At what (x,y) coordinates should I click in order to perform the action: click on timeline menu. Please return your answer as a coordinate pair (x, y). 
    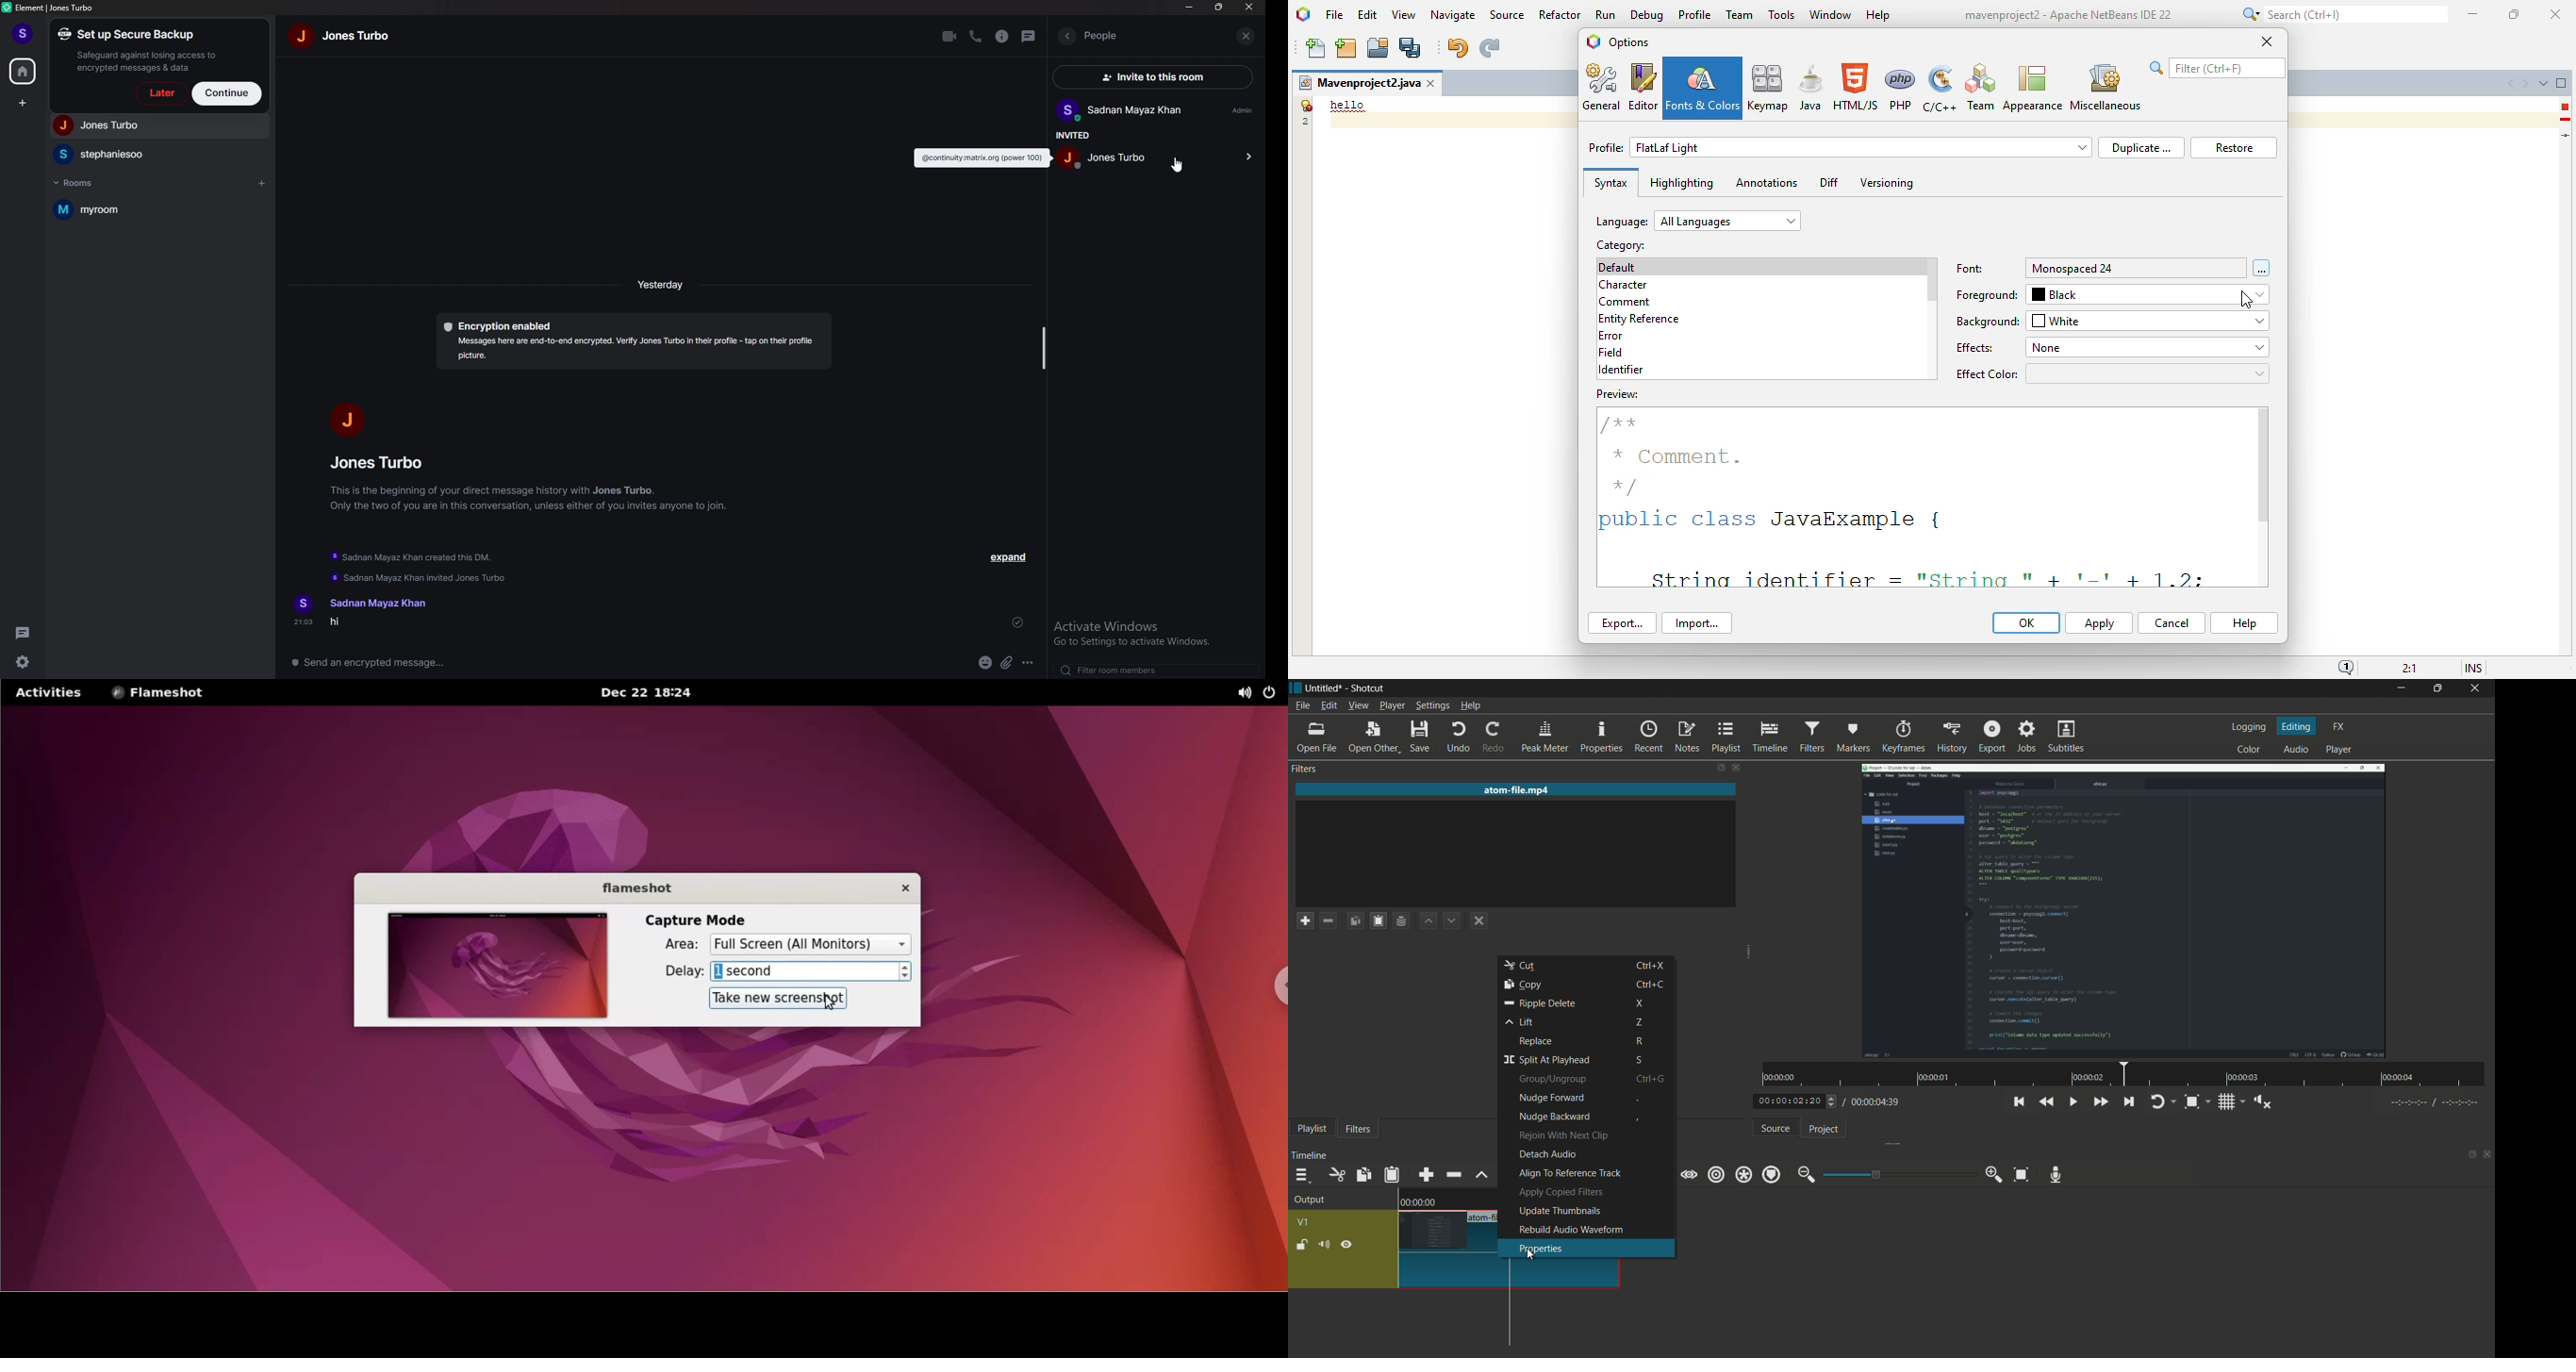
    Looking at the image, I should click on (1305, 1176).